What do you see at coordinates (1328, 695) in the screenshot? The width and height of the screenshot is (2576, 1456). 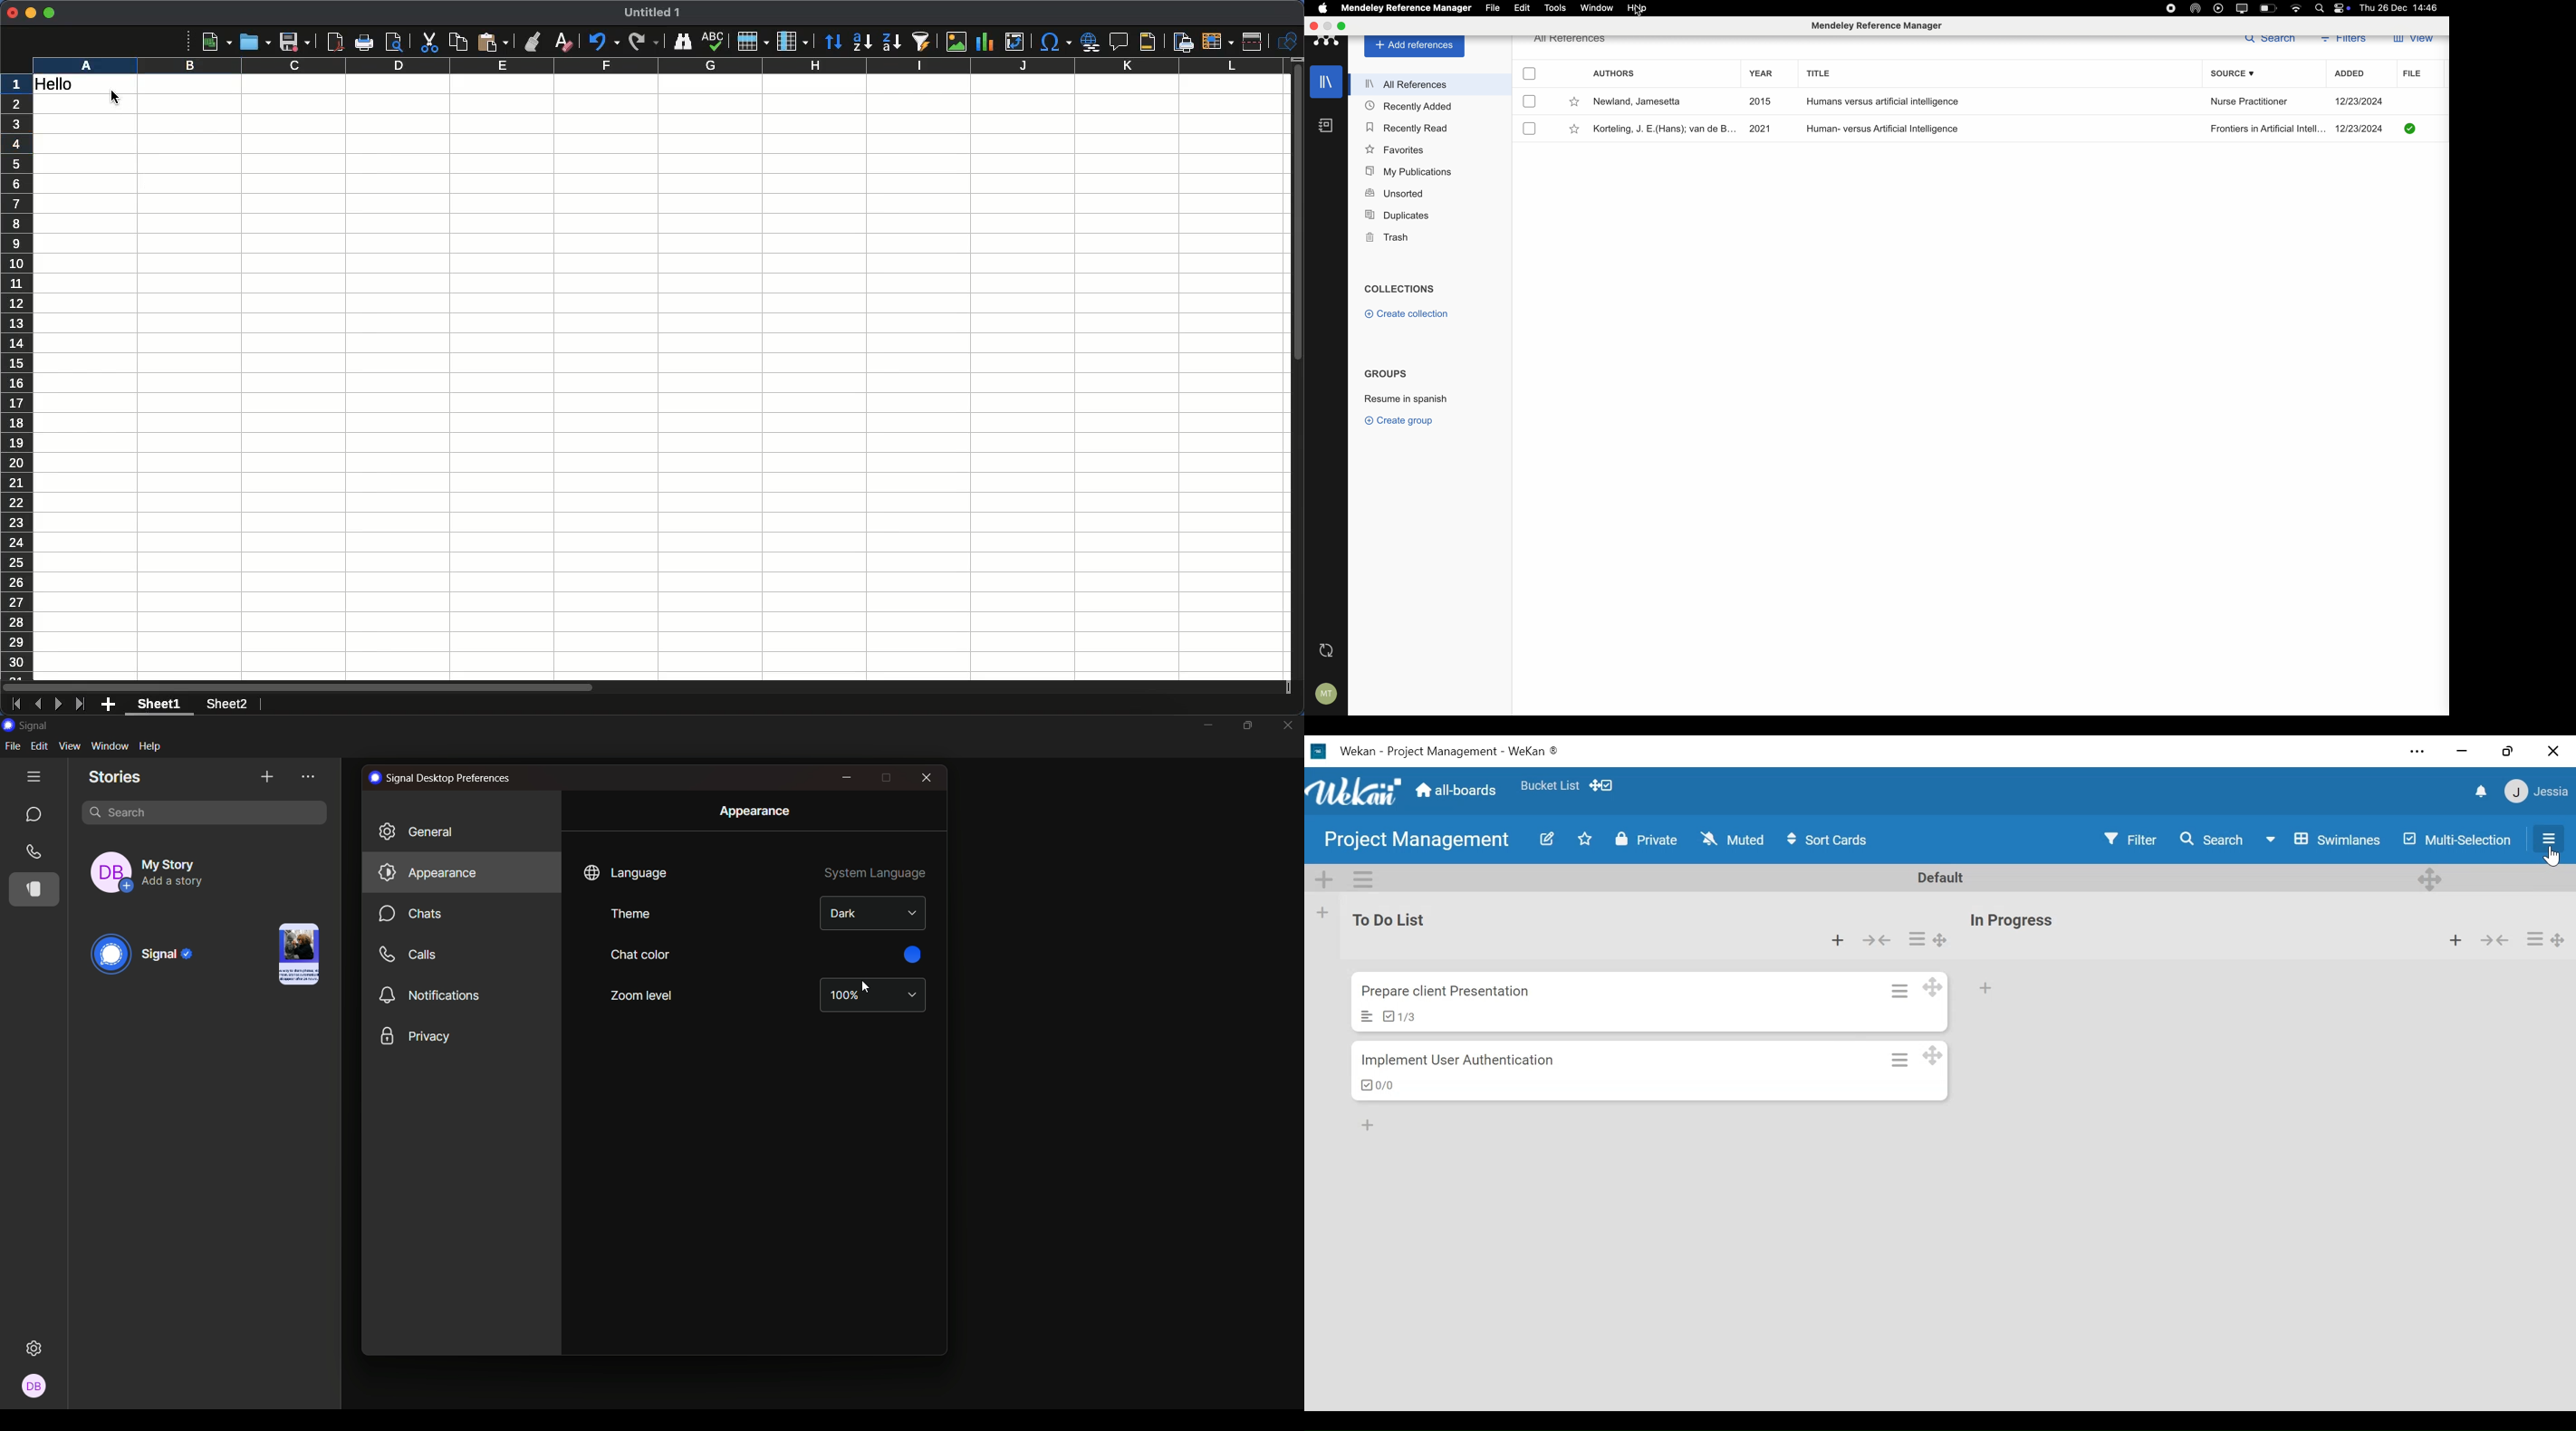 I see `account settings` at bounding box center [1328, 695].